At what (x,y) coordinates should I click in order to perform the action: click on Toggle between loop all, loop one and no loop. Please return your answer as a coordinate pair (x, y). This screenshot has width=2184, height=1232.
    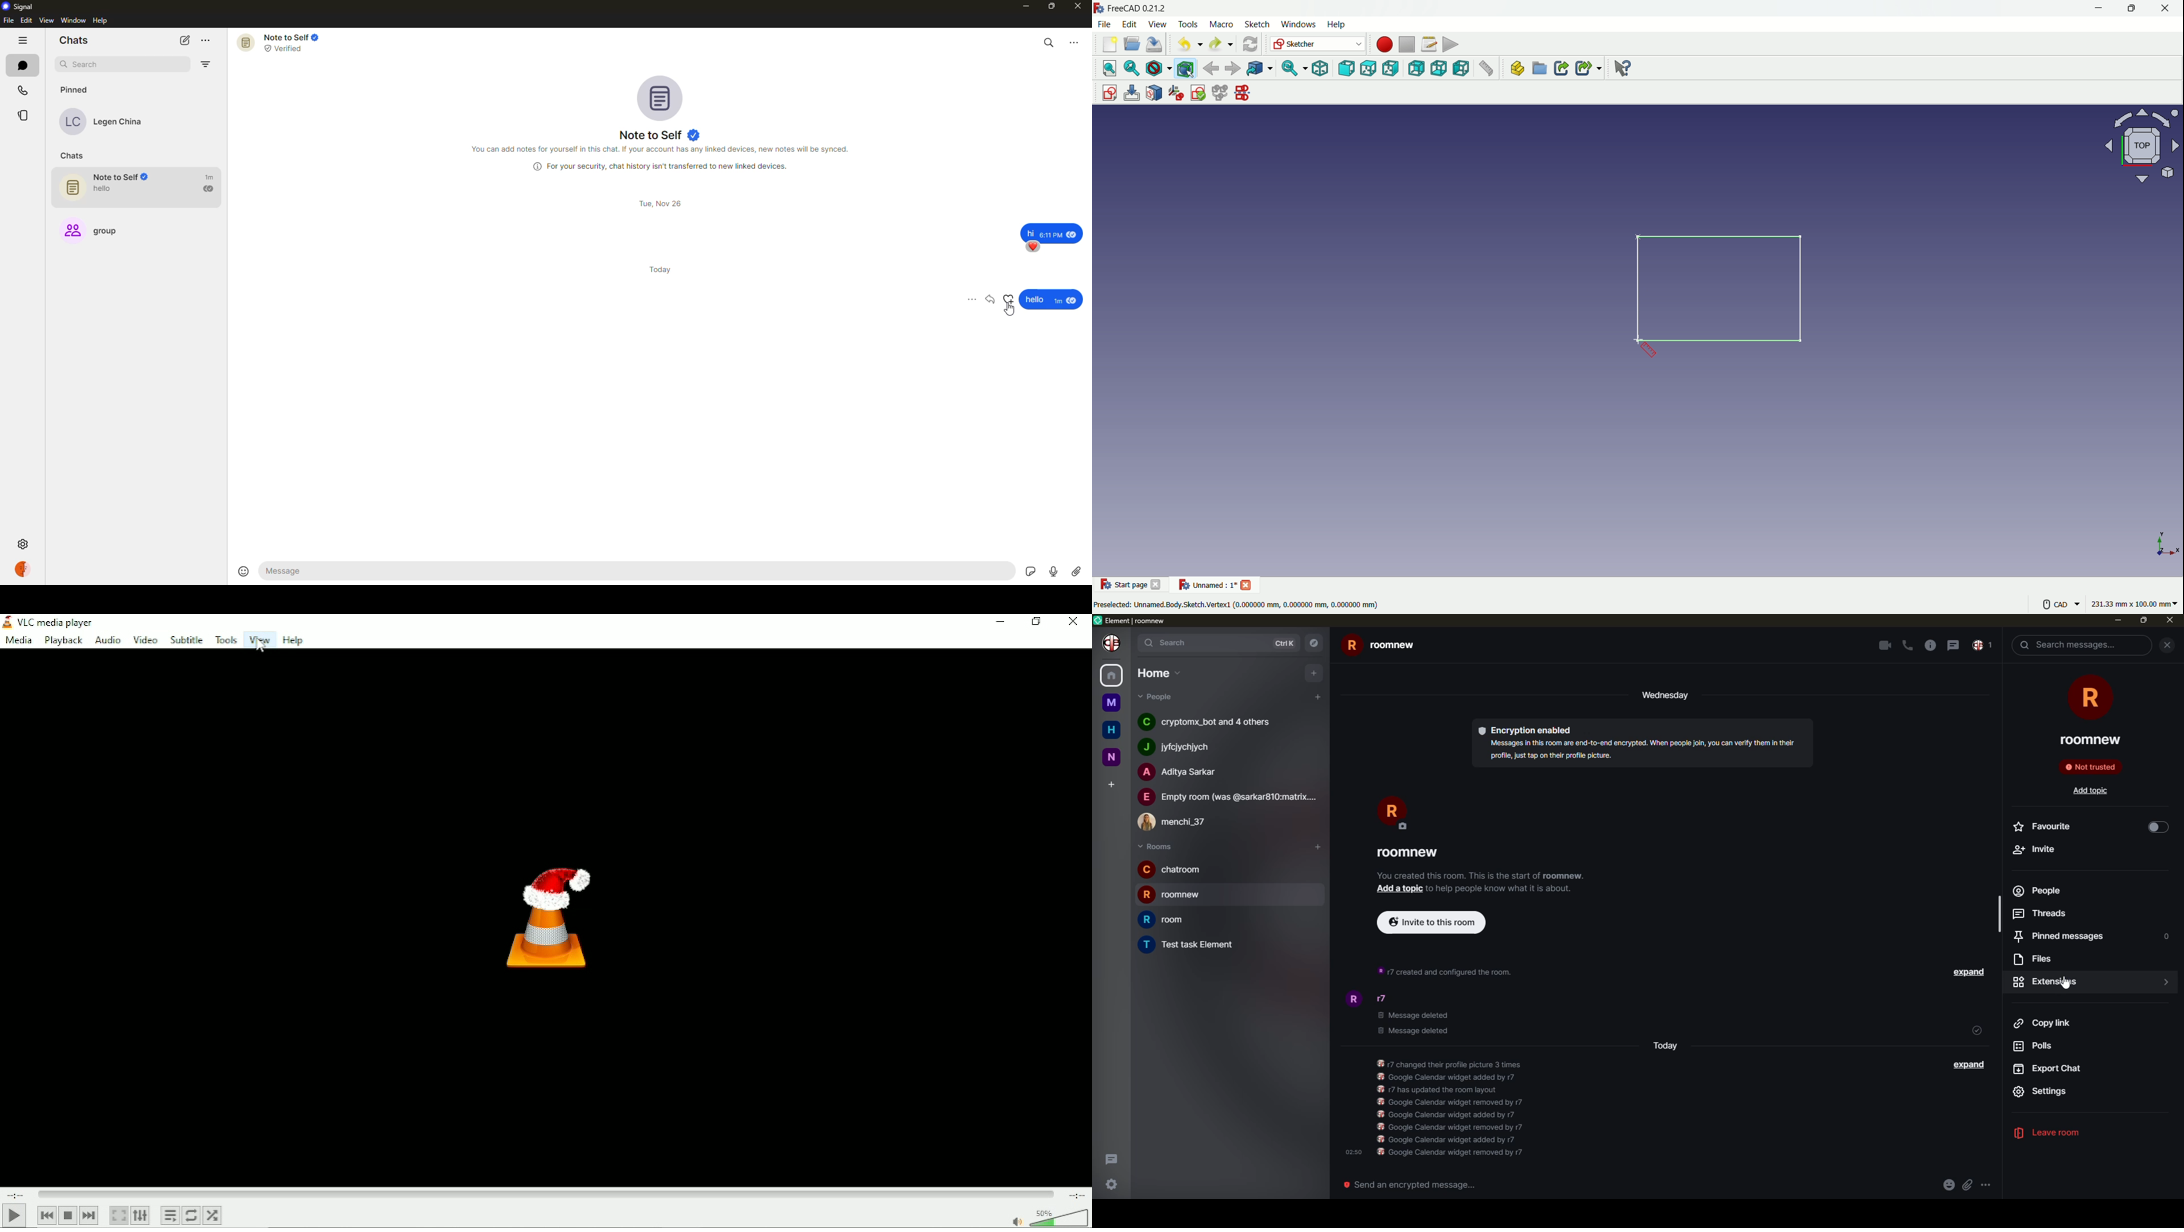
    Looking at the image, I should click on (190, 1216).